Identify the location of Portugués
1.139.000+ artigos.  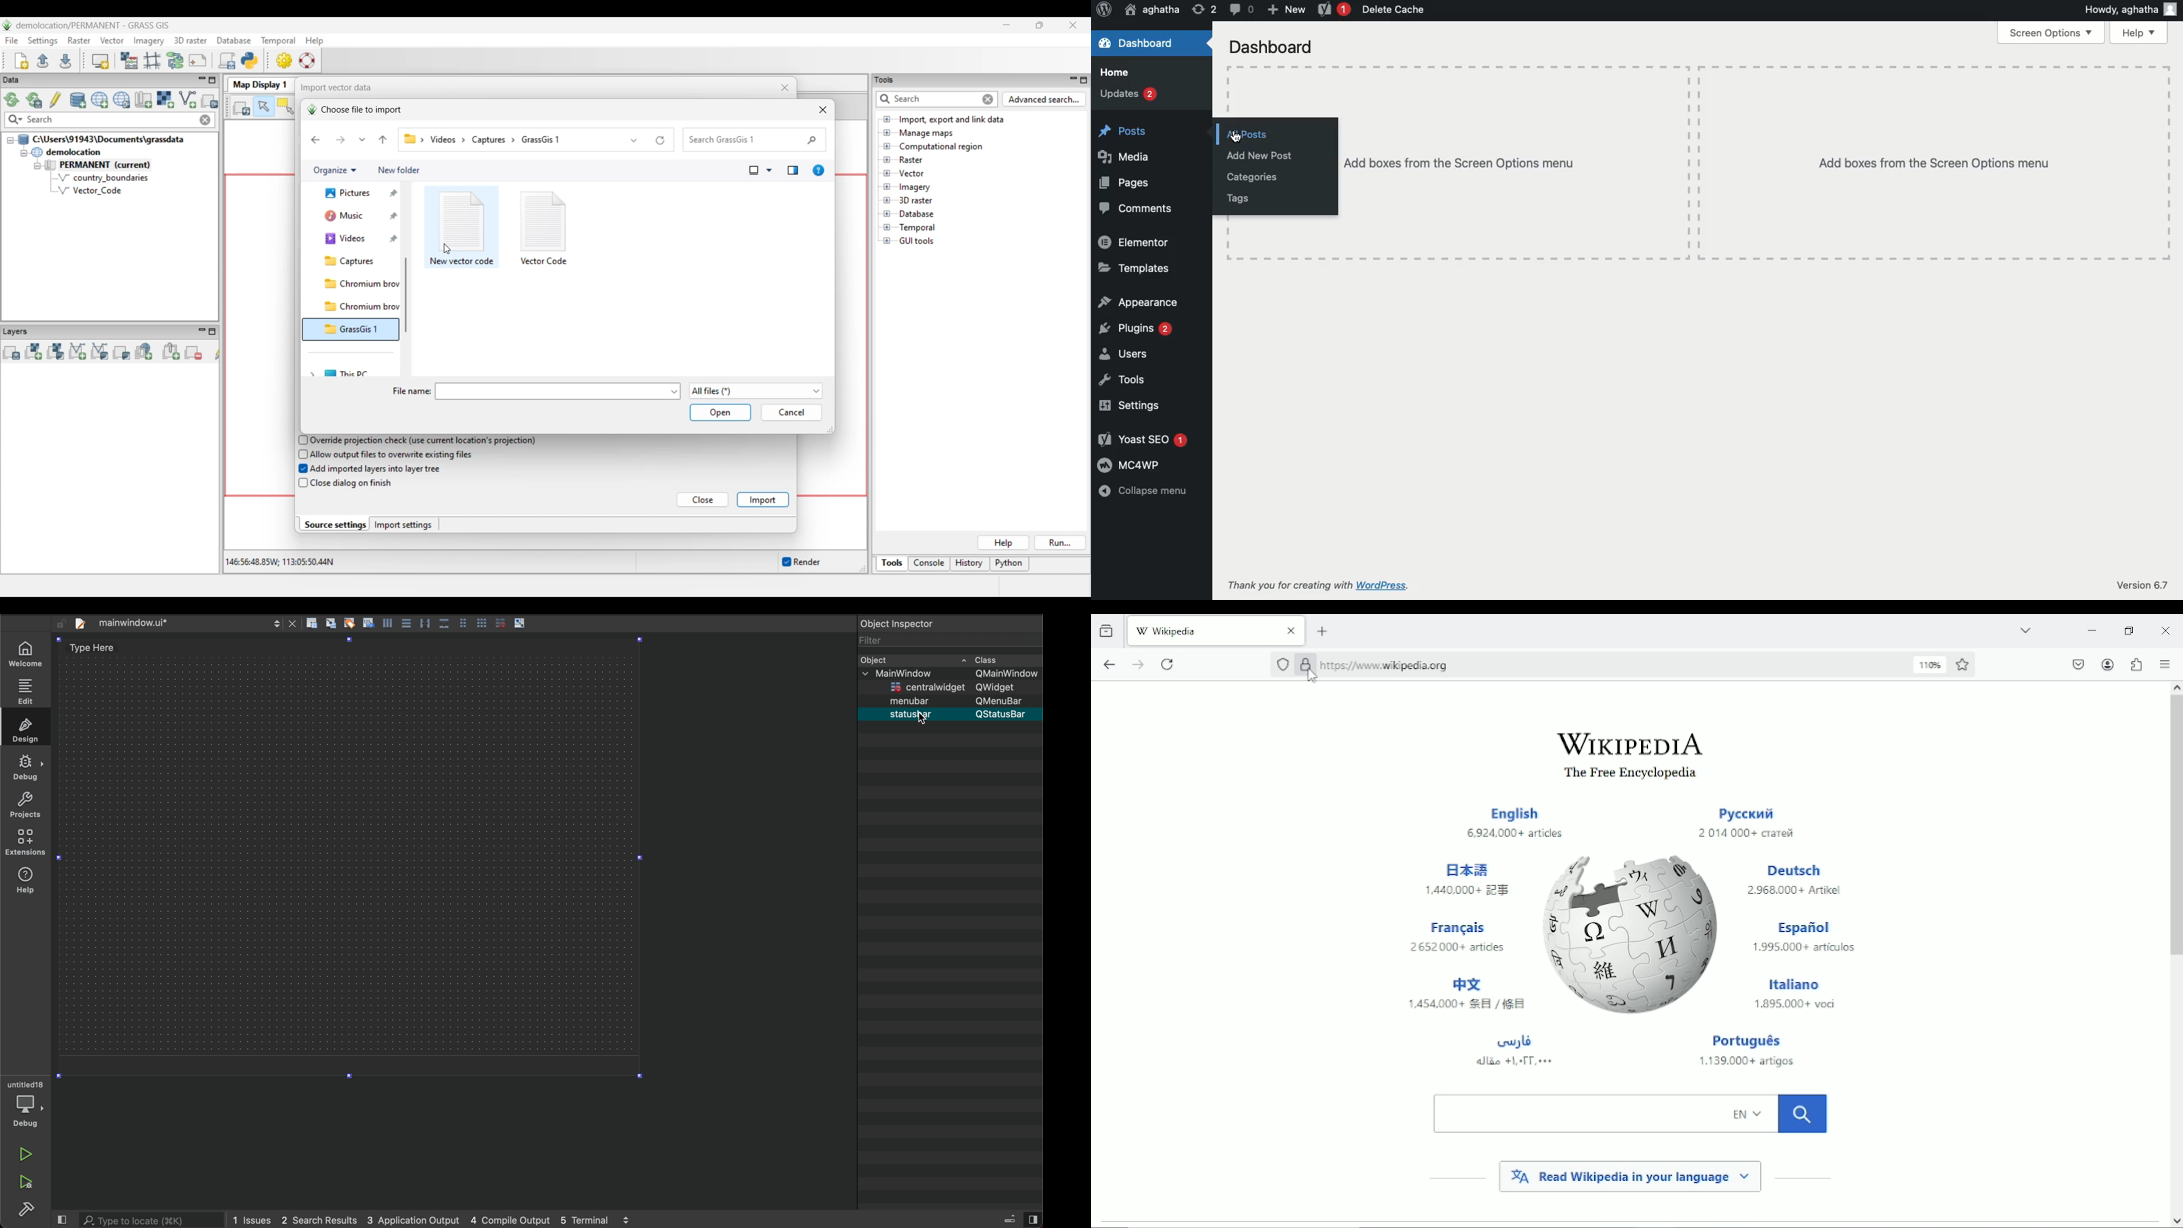
(1754, 1052).